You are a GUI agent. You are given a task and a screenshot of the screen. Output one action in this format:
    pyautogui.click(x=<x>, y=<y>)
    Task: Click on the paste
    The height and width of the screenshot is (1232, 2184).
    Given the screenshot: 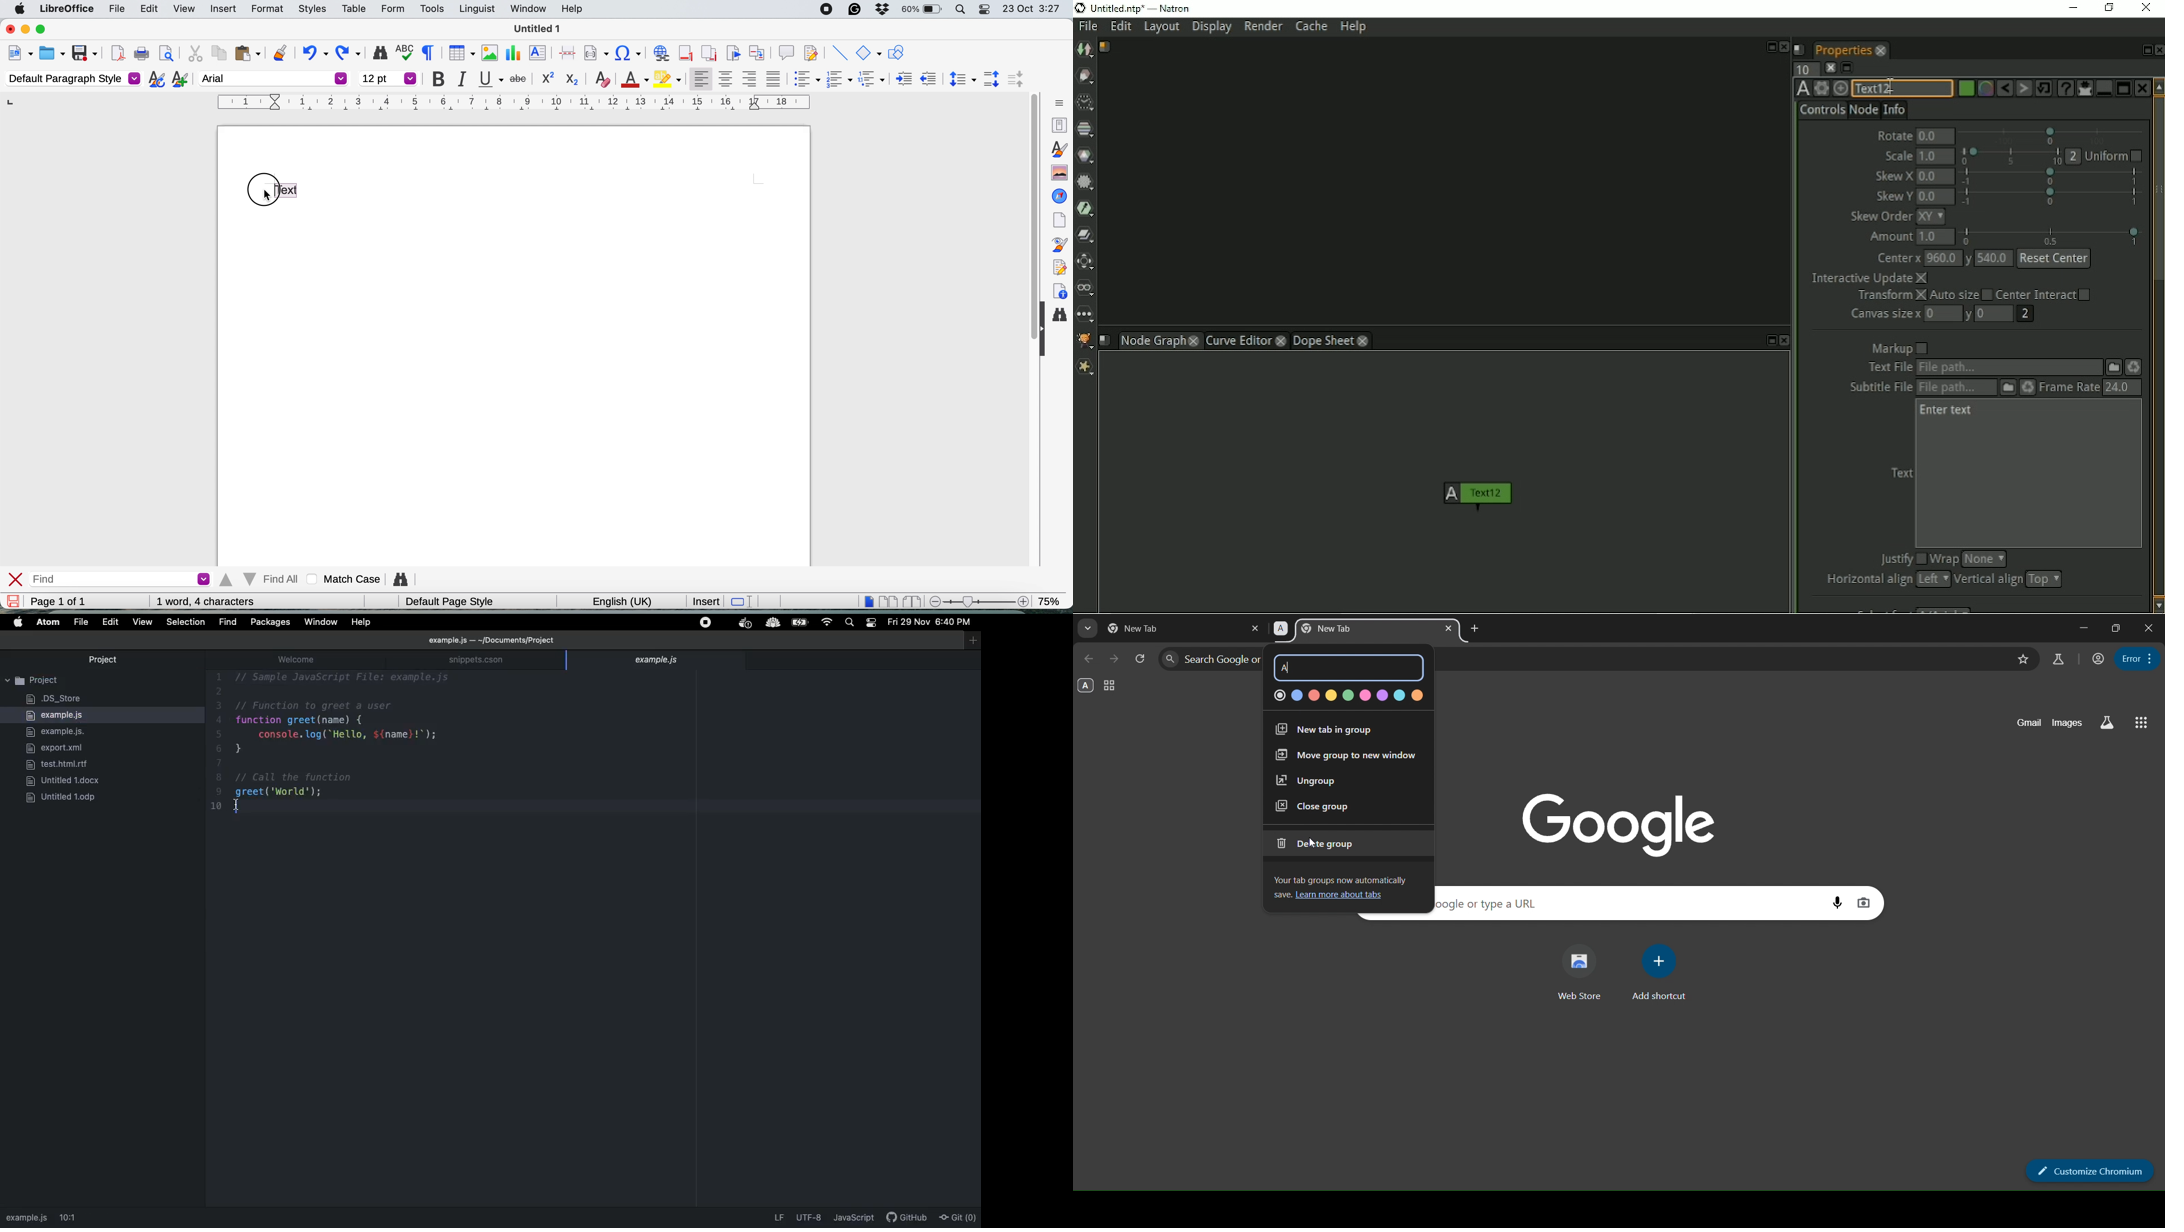 What is the action you would take?
    pyautogui.click(x=247, y=53)
    